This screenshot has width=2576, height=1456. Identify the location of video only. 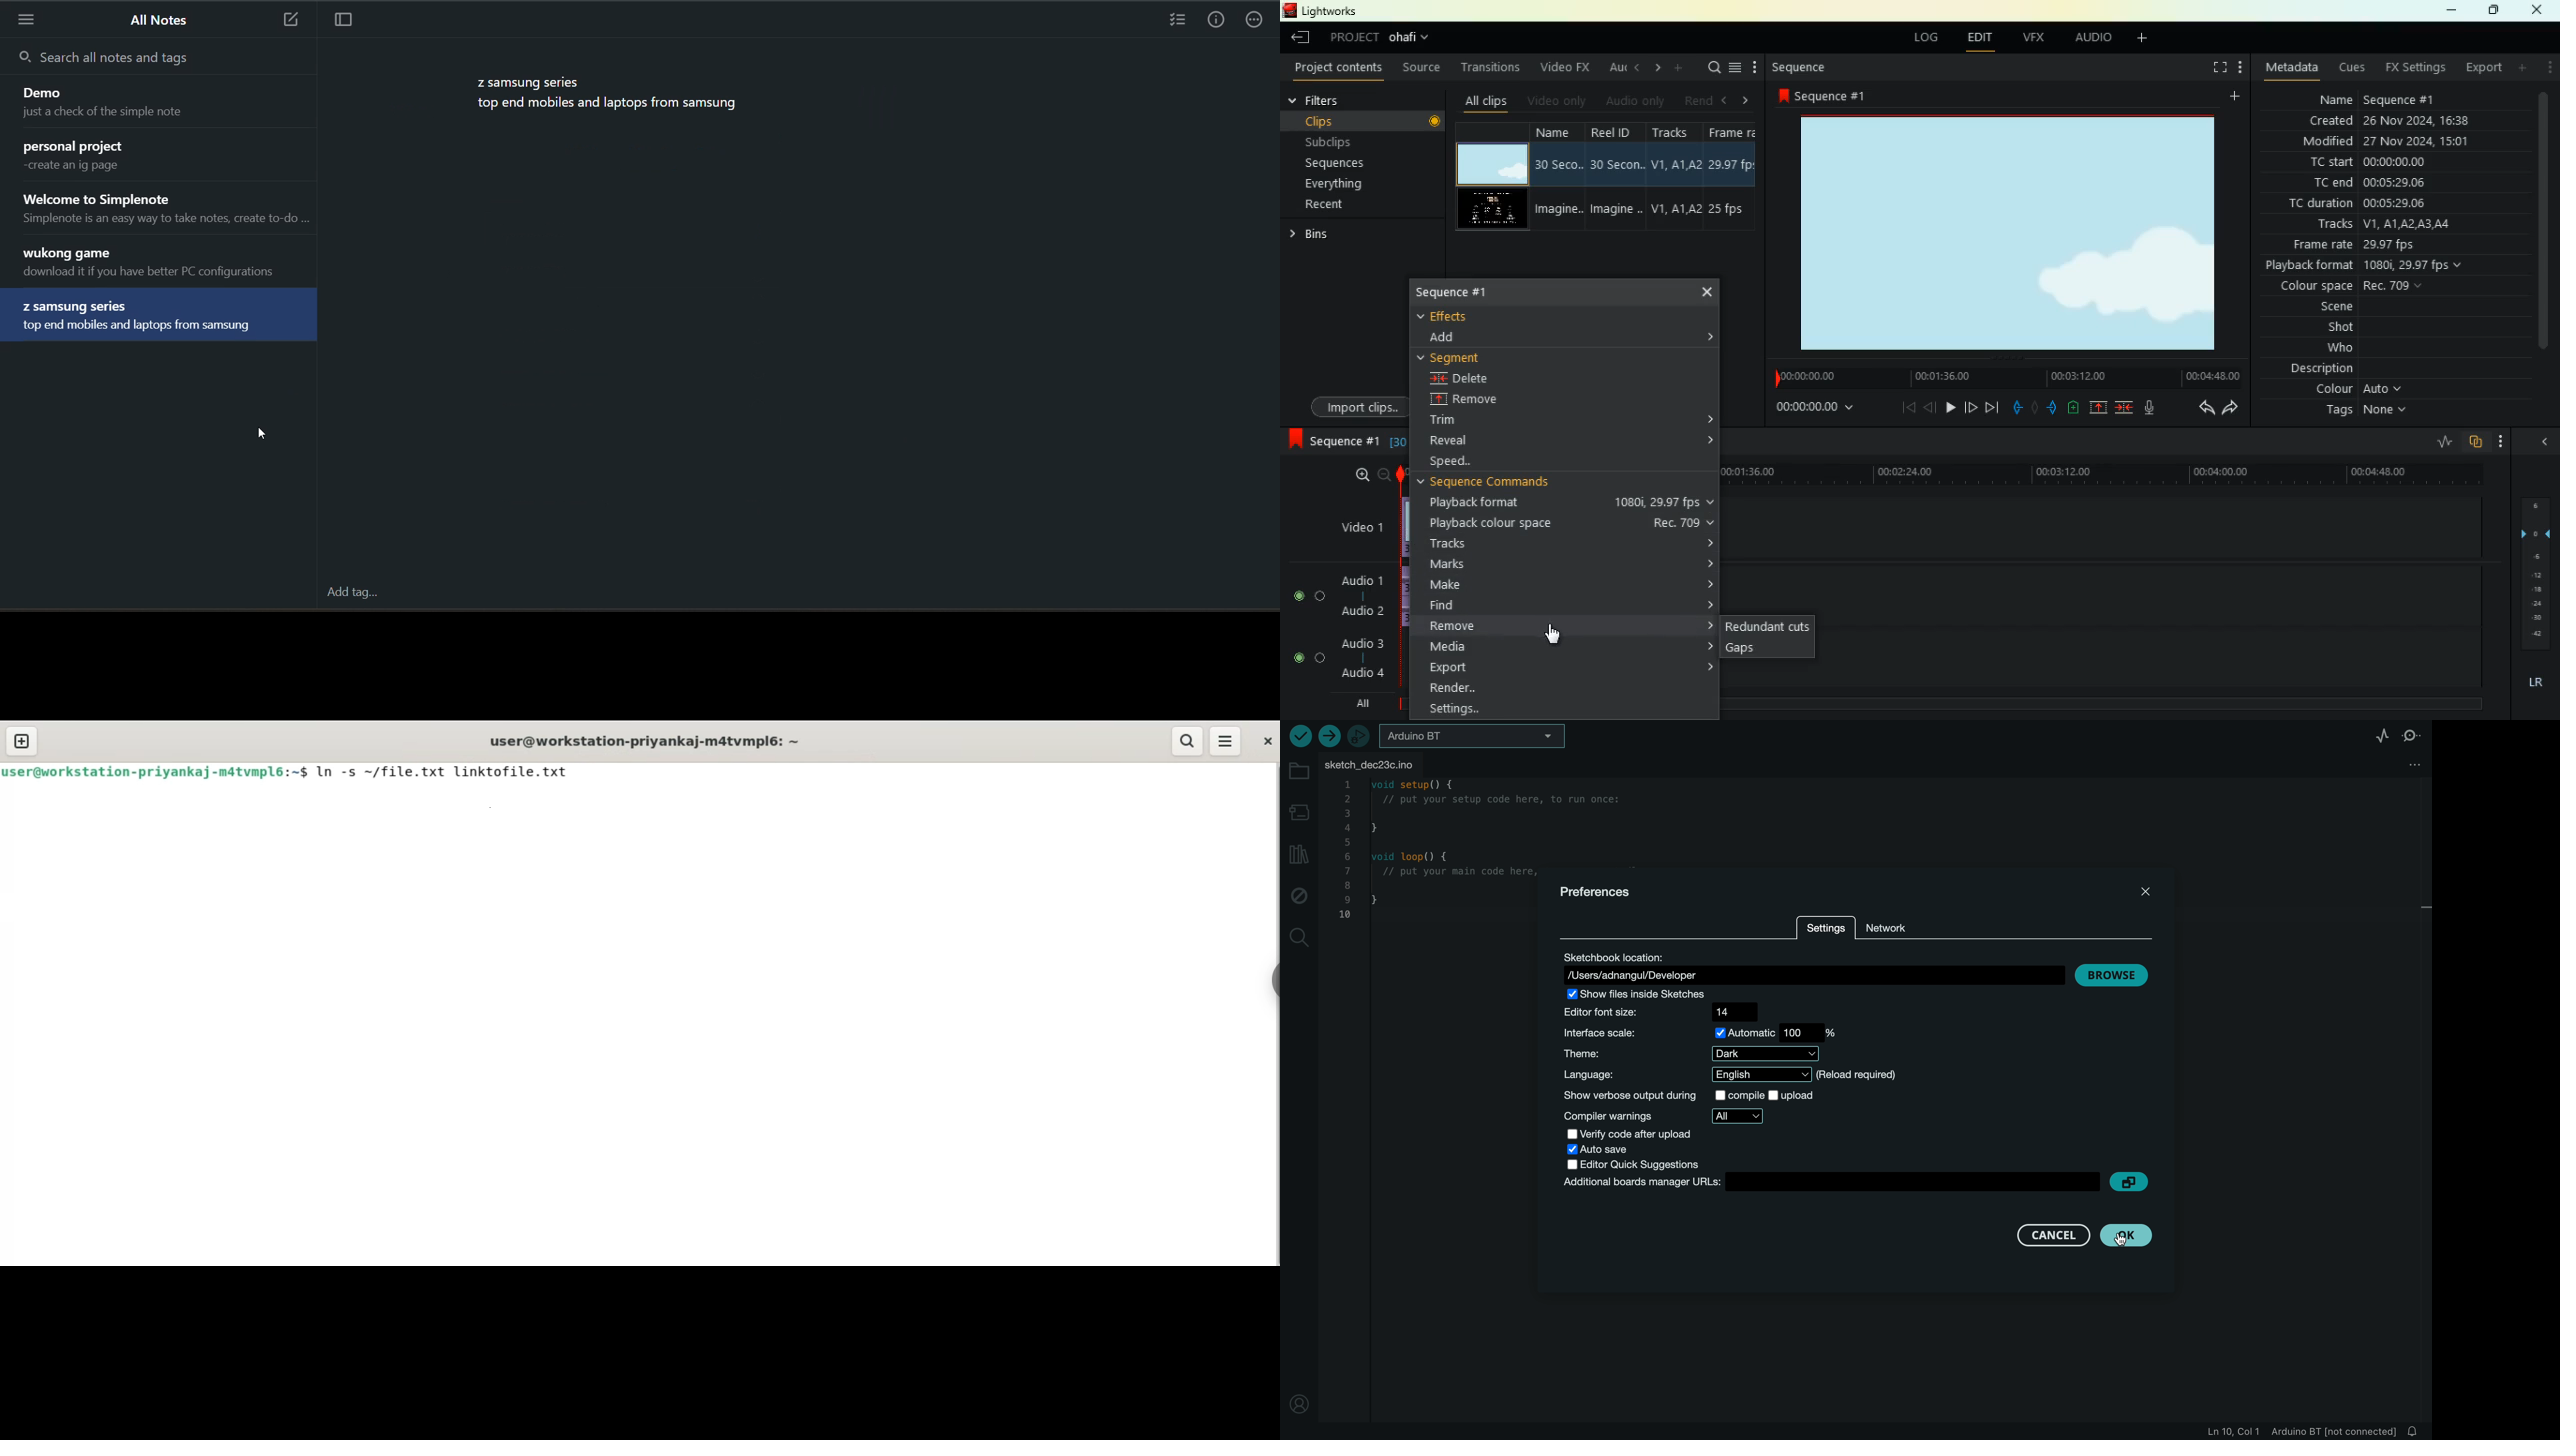
(1558, 100).